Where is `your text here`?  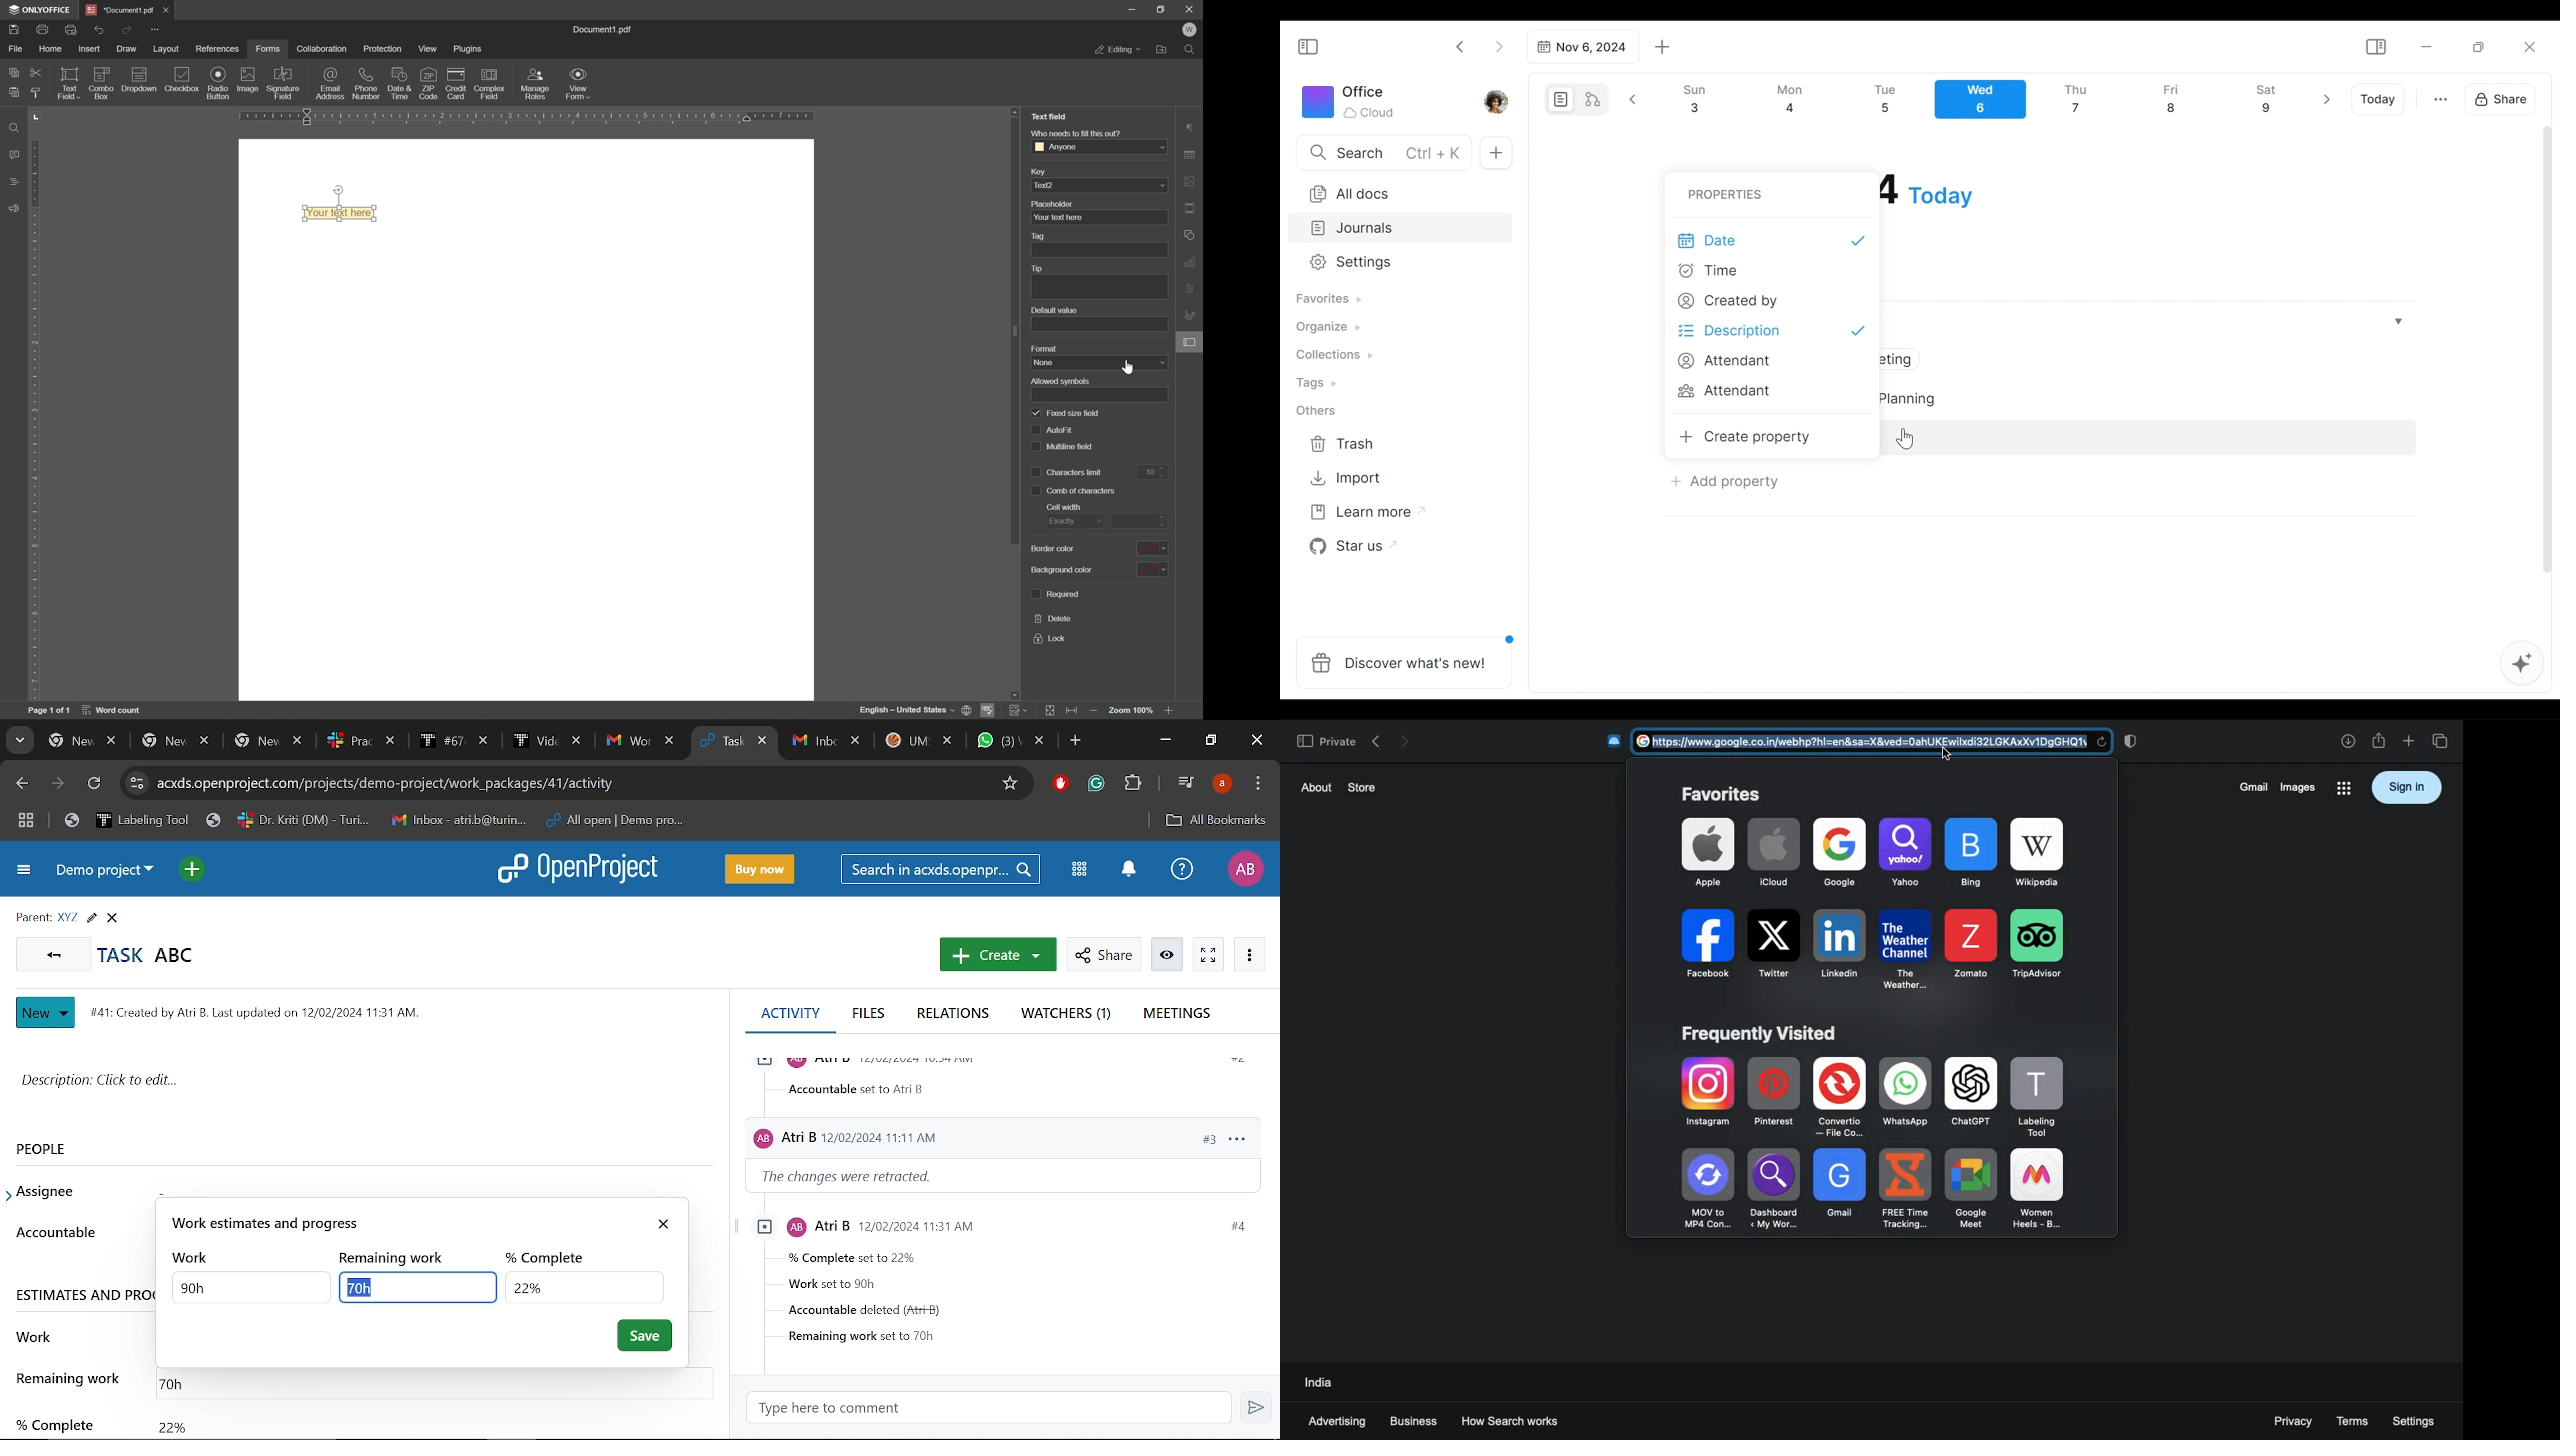 your text here is located at coordinates (1058, 217).